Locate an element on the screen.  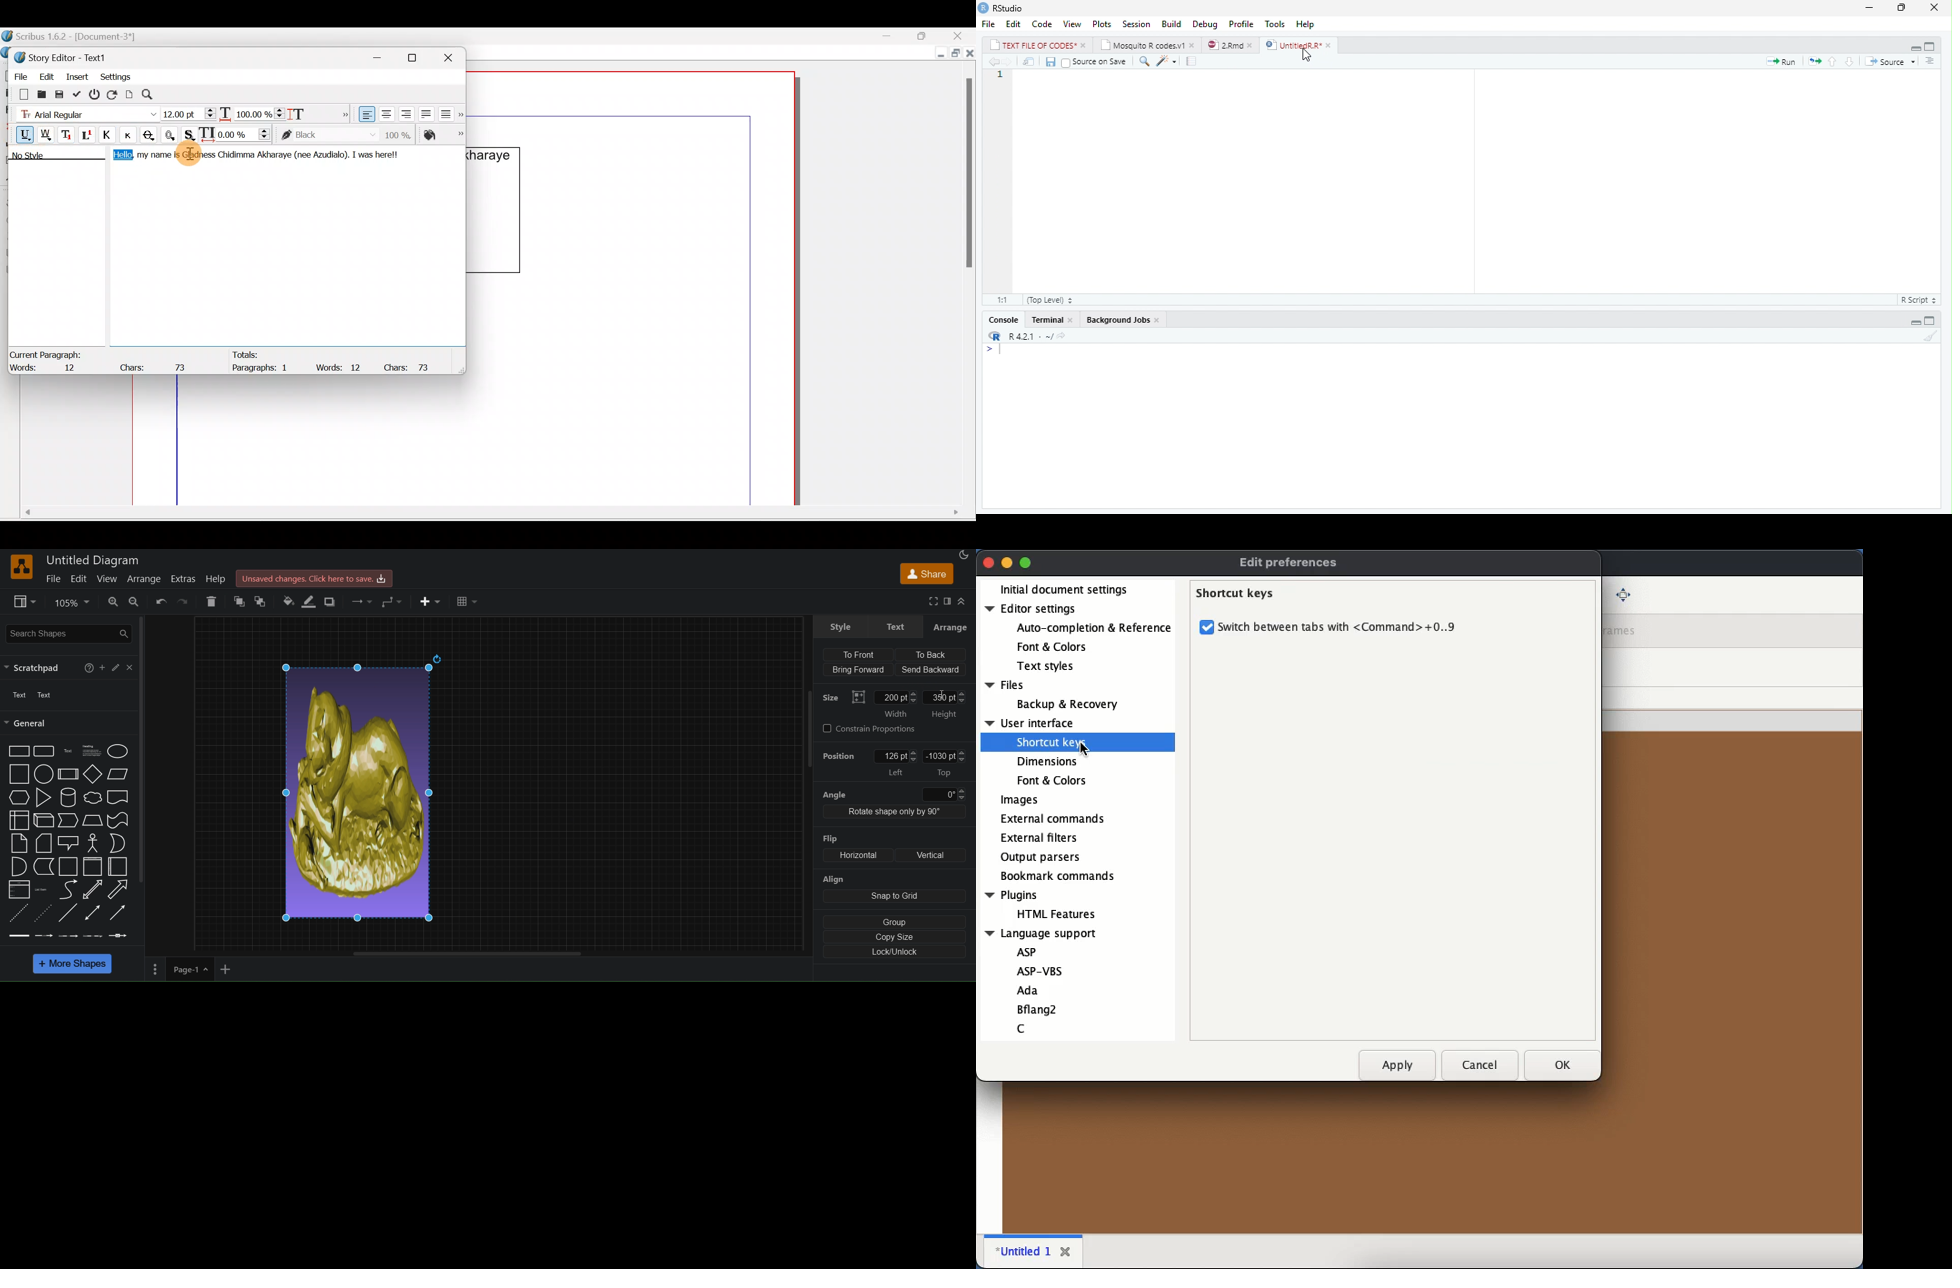
Lock/unlock is located at coordinates (895, 953).